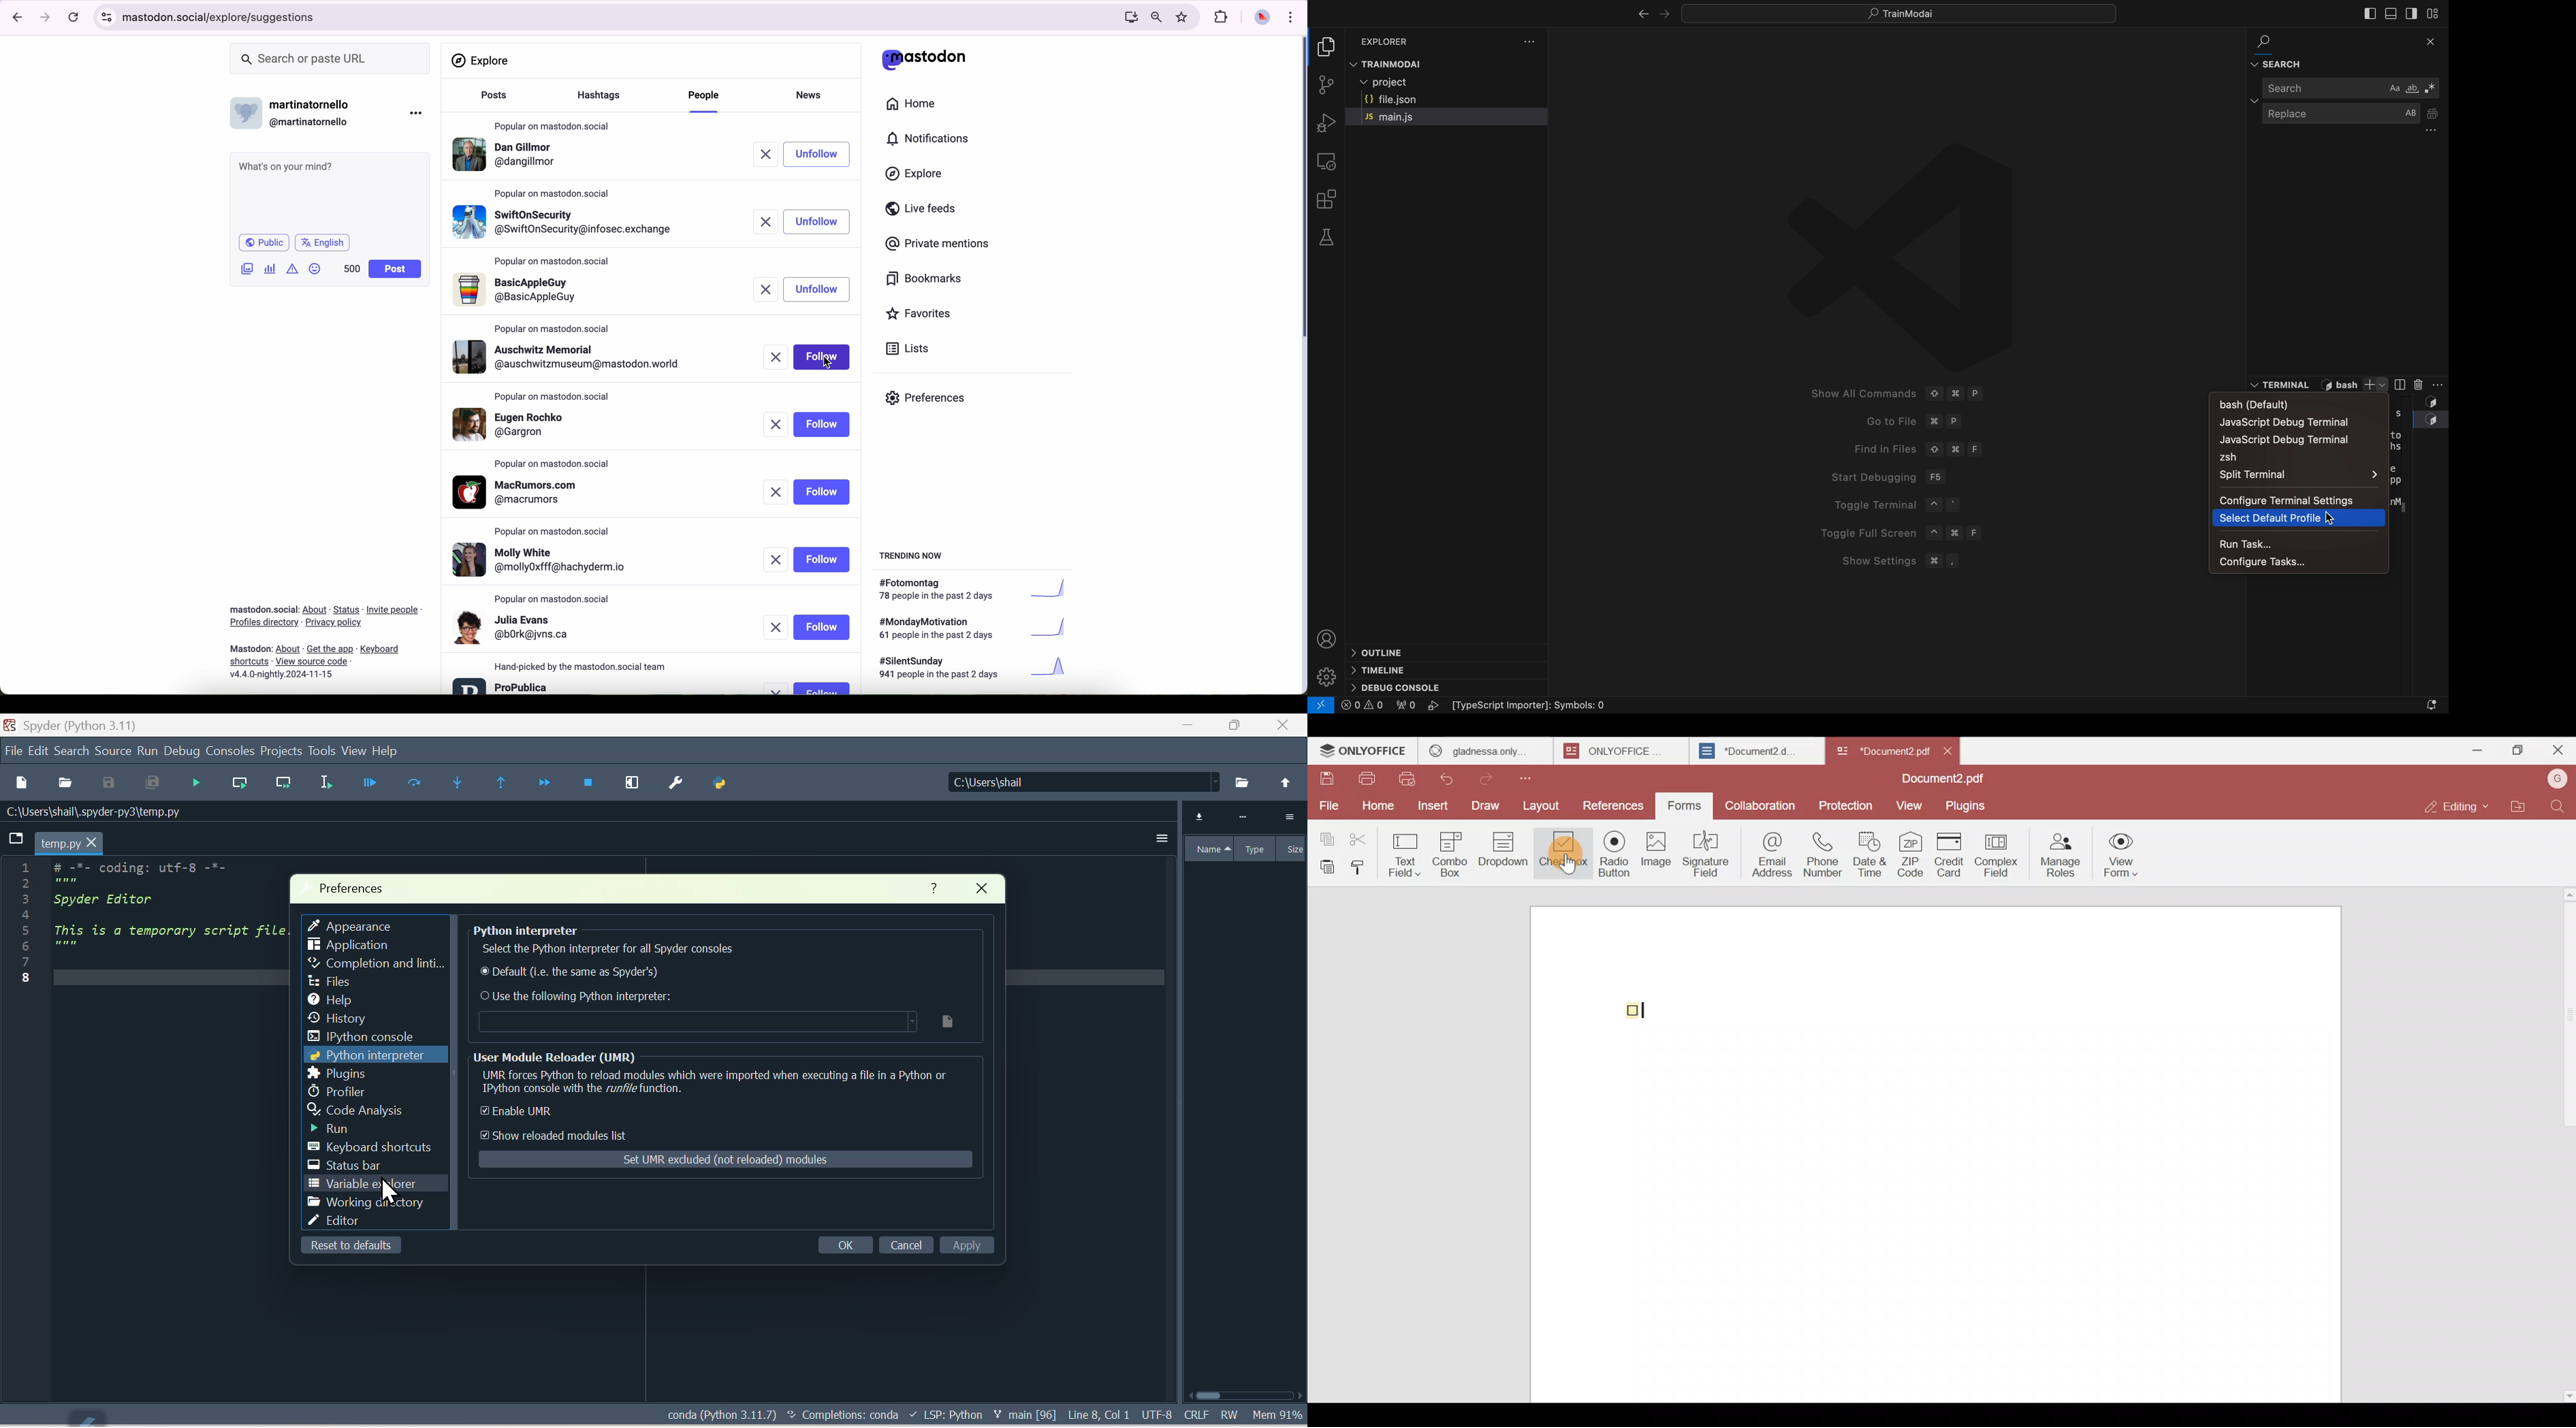 Image resolution: width=2576 pixels, height=1428 pixels. What do you see at coordinates (370, 784) in the screenshot?
I see `` at bounding box center [370, 784].